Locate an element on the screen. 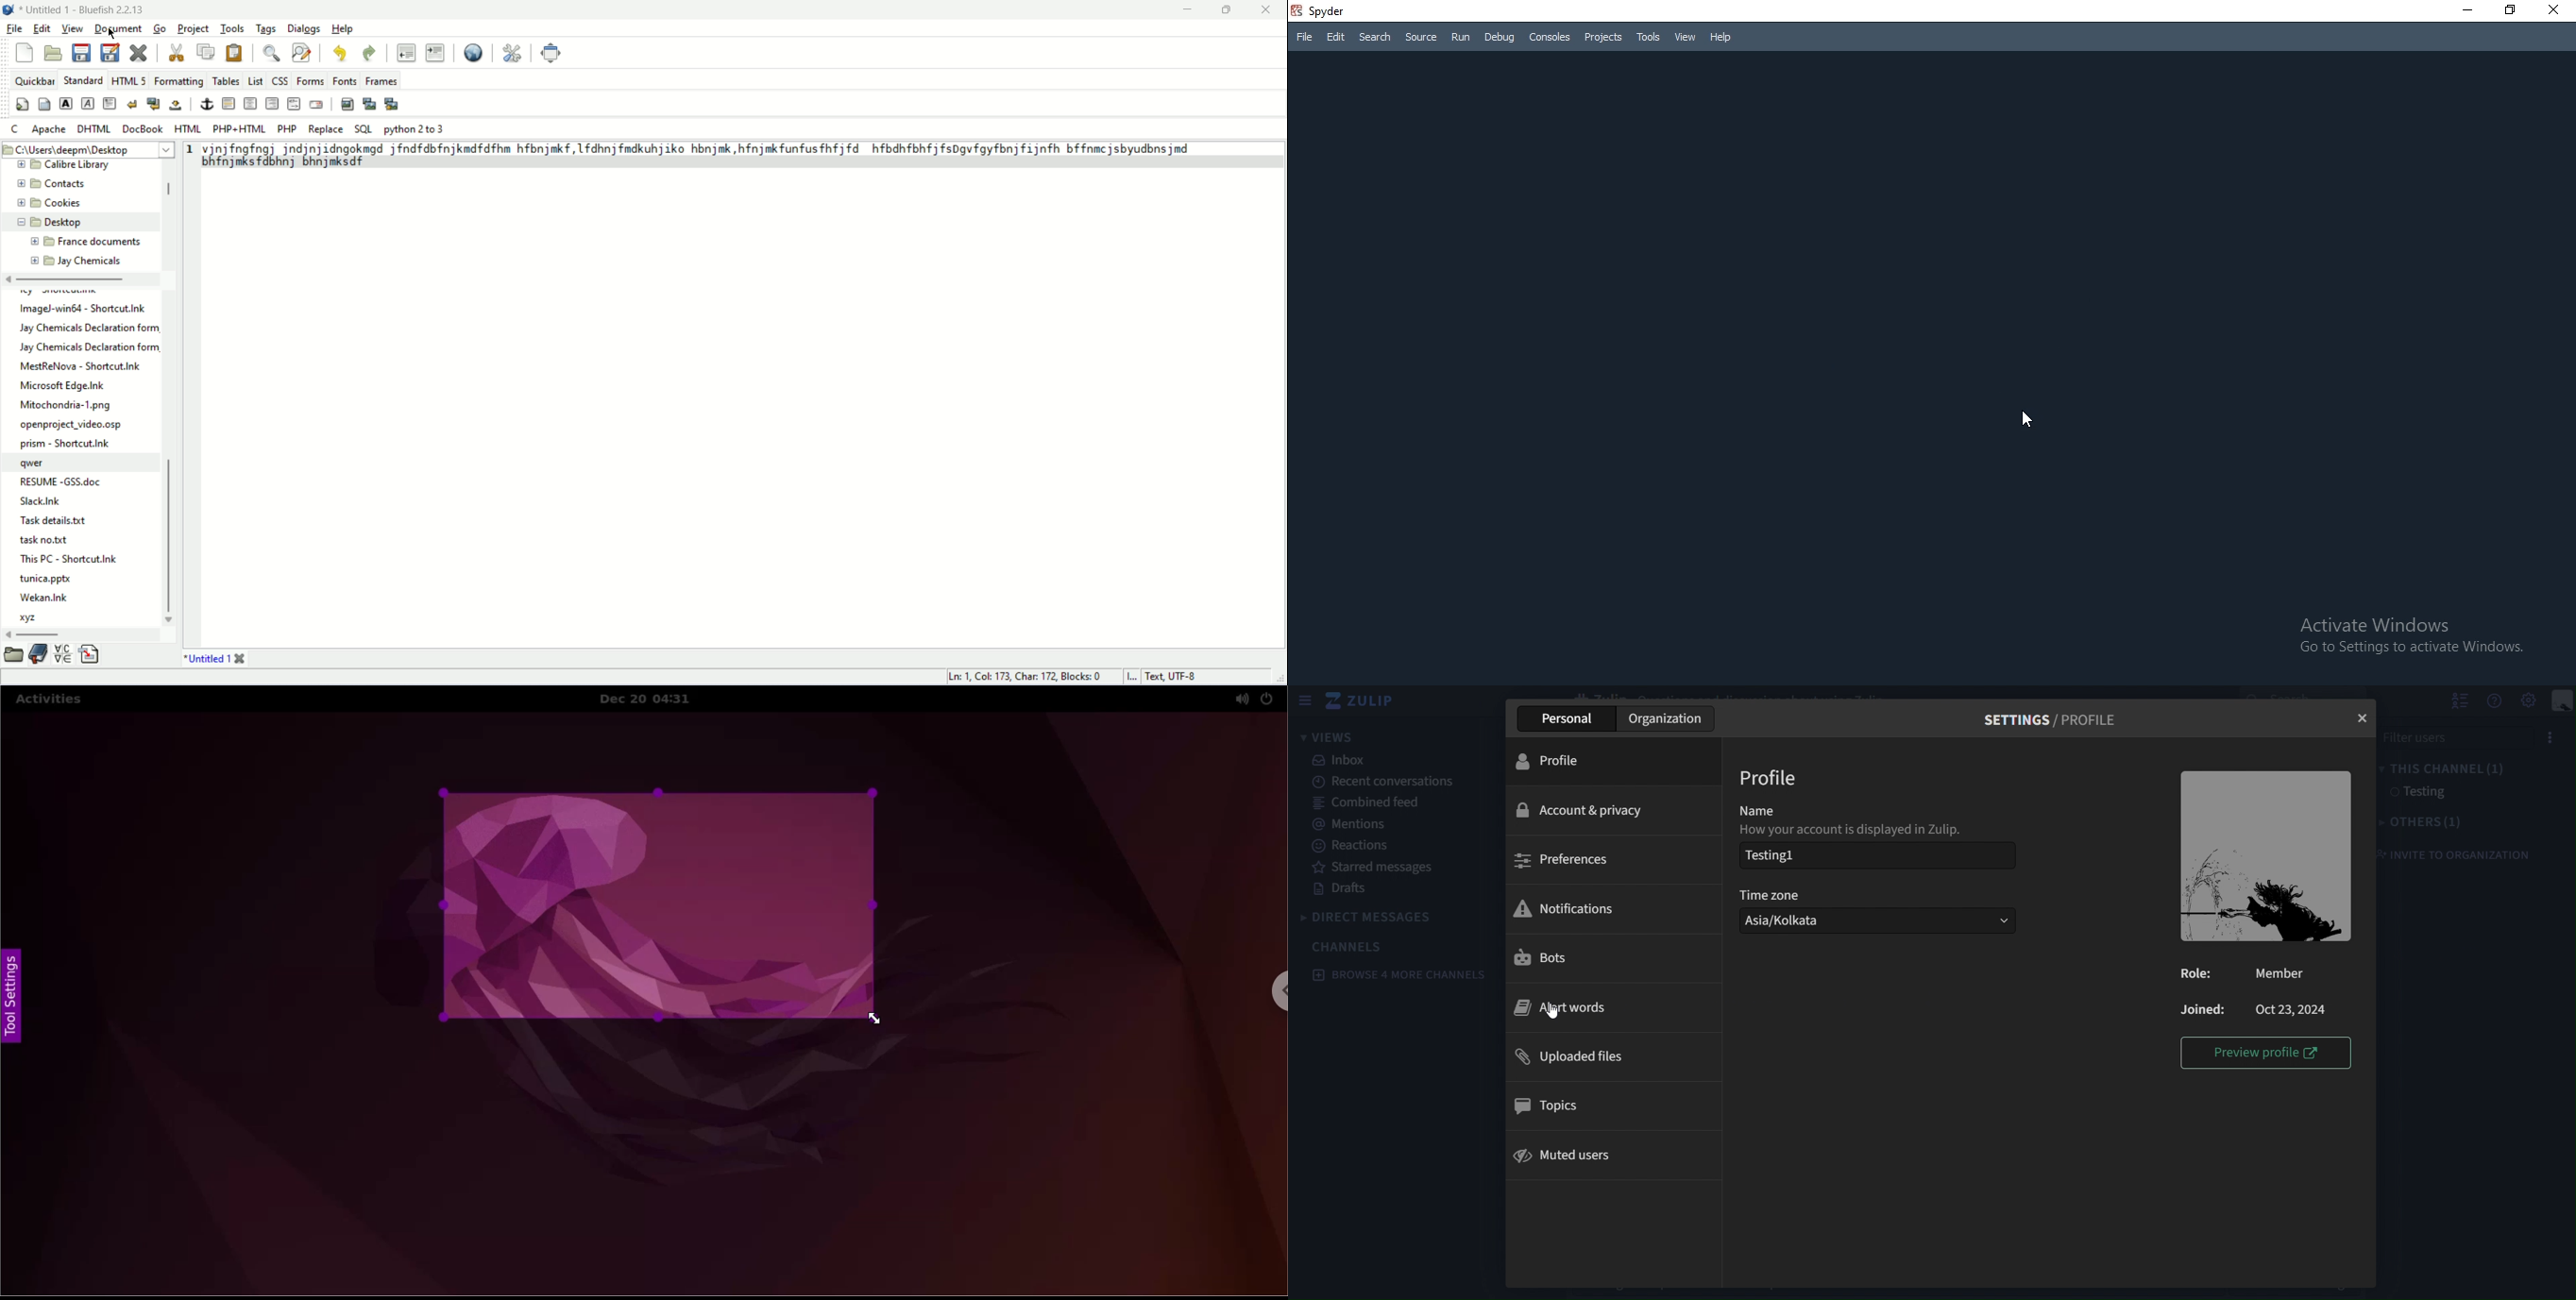 The image size is (2576, 1316). topics is located at coordinates (1549, 1104).